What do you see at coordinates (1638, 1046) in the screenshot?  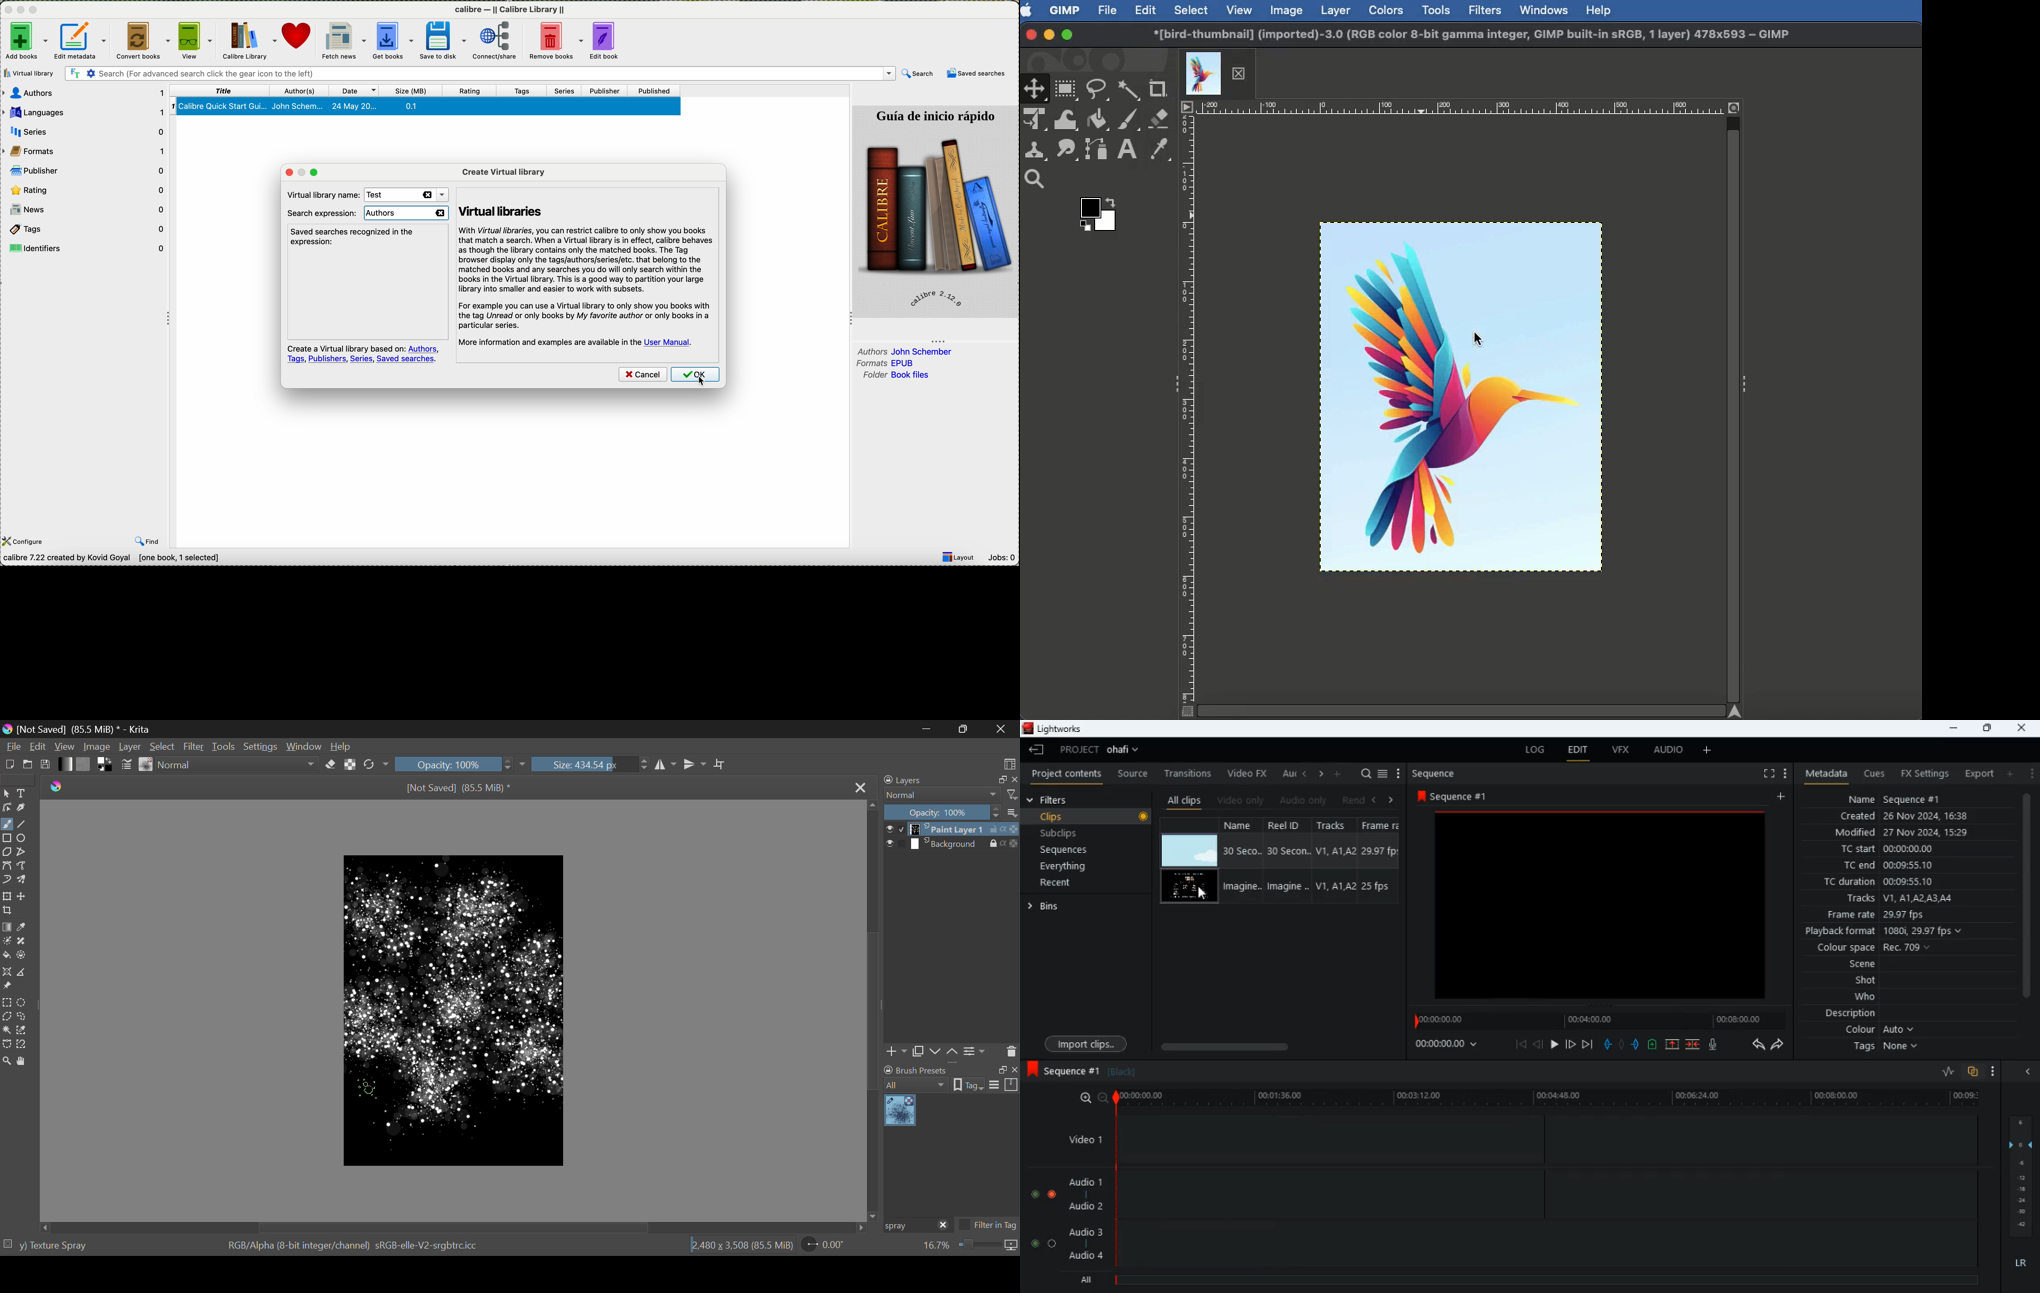 I see `push` at bounding box center [1638, 1046].